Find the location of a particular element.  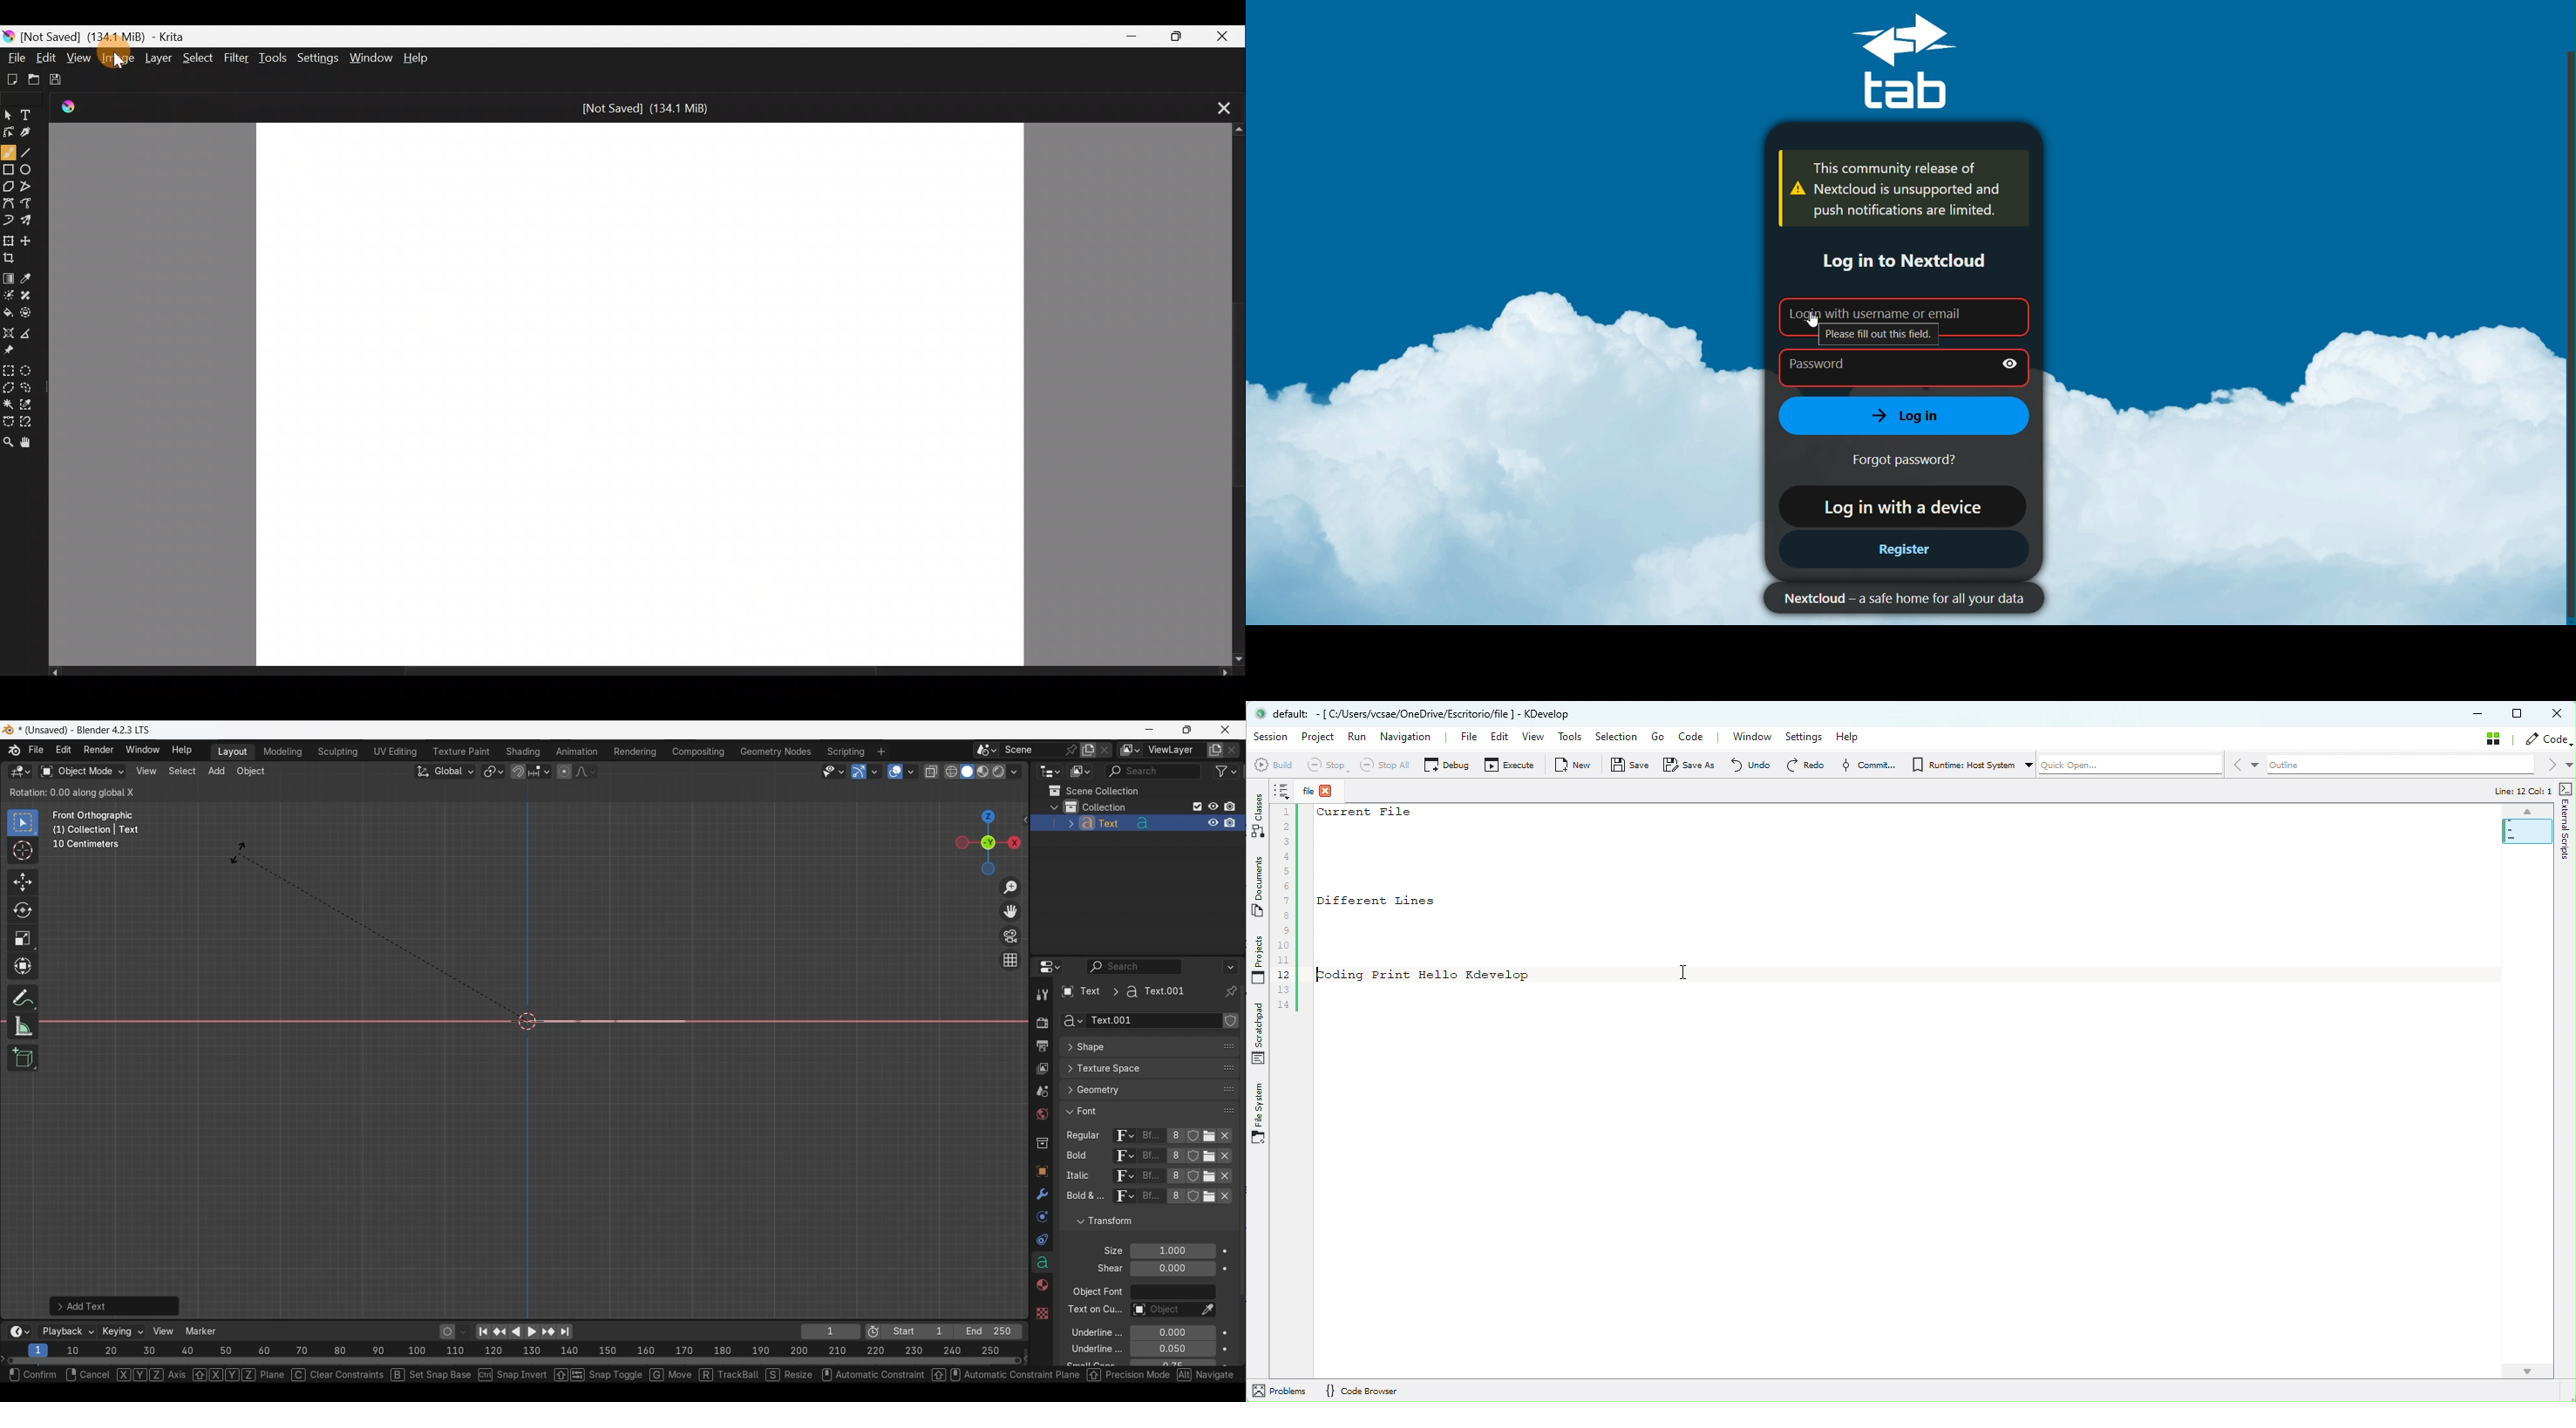

Password is located at coordinates (1885, 368).